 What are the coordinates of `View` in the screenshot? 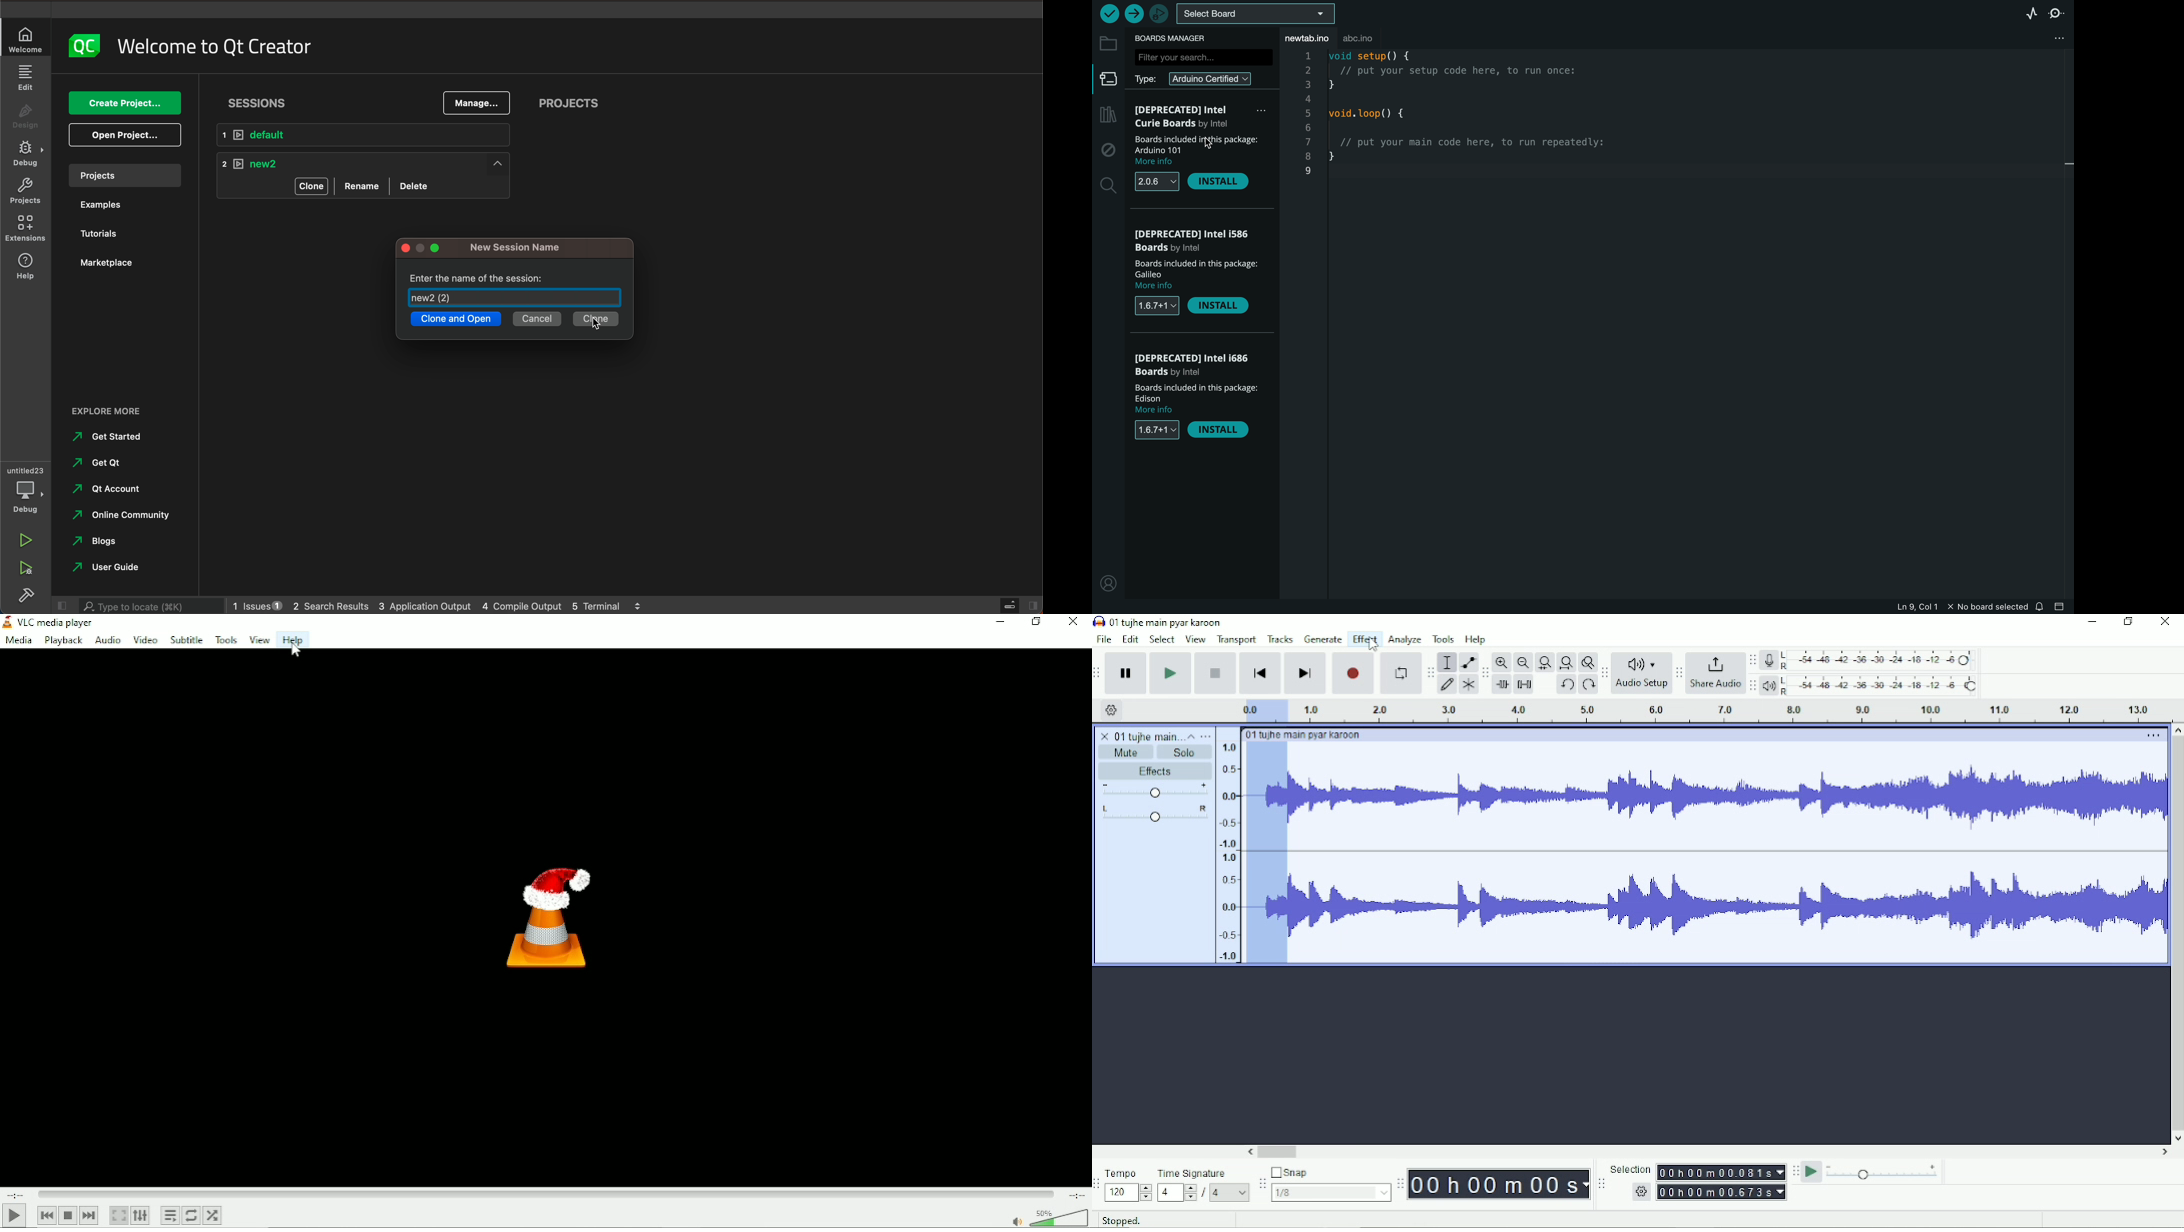 It's located at (1195, 639).